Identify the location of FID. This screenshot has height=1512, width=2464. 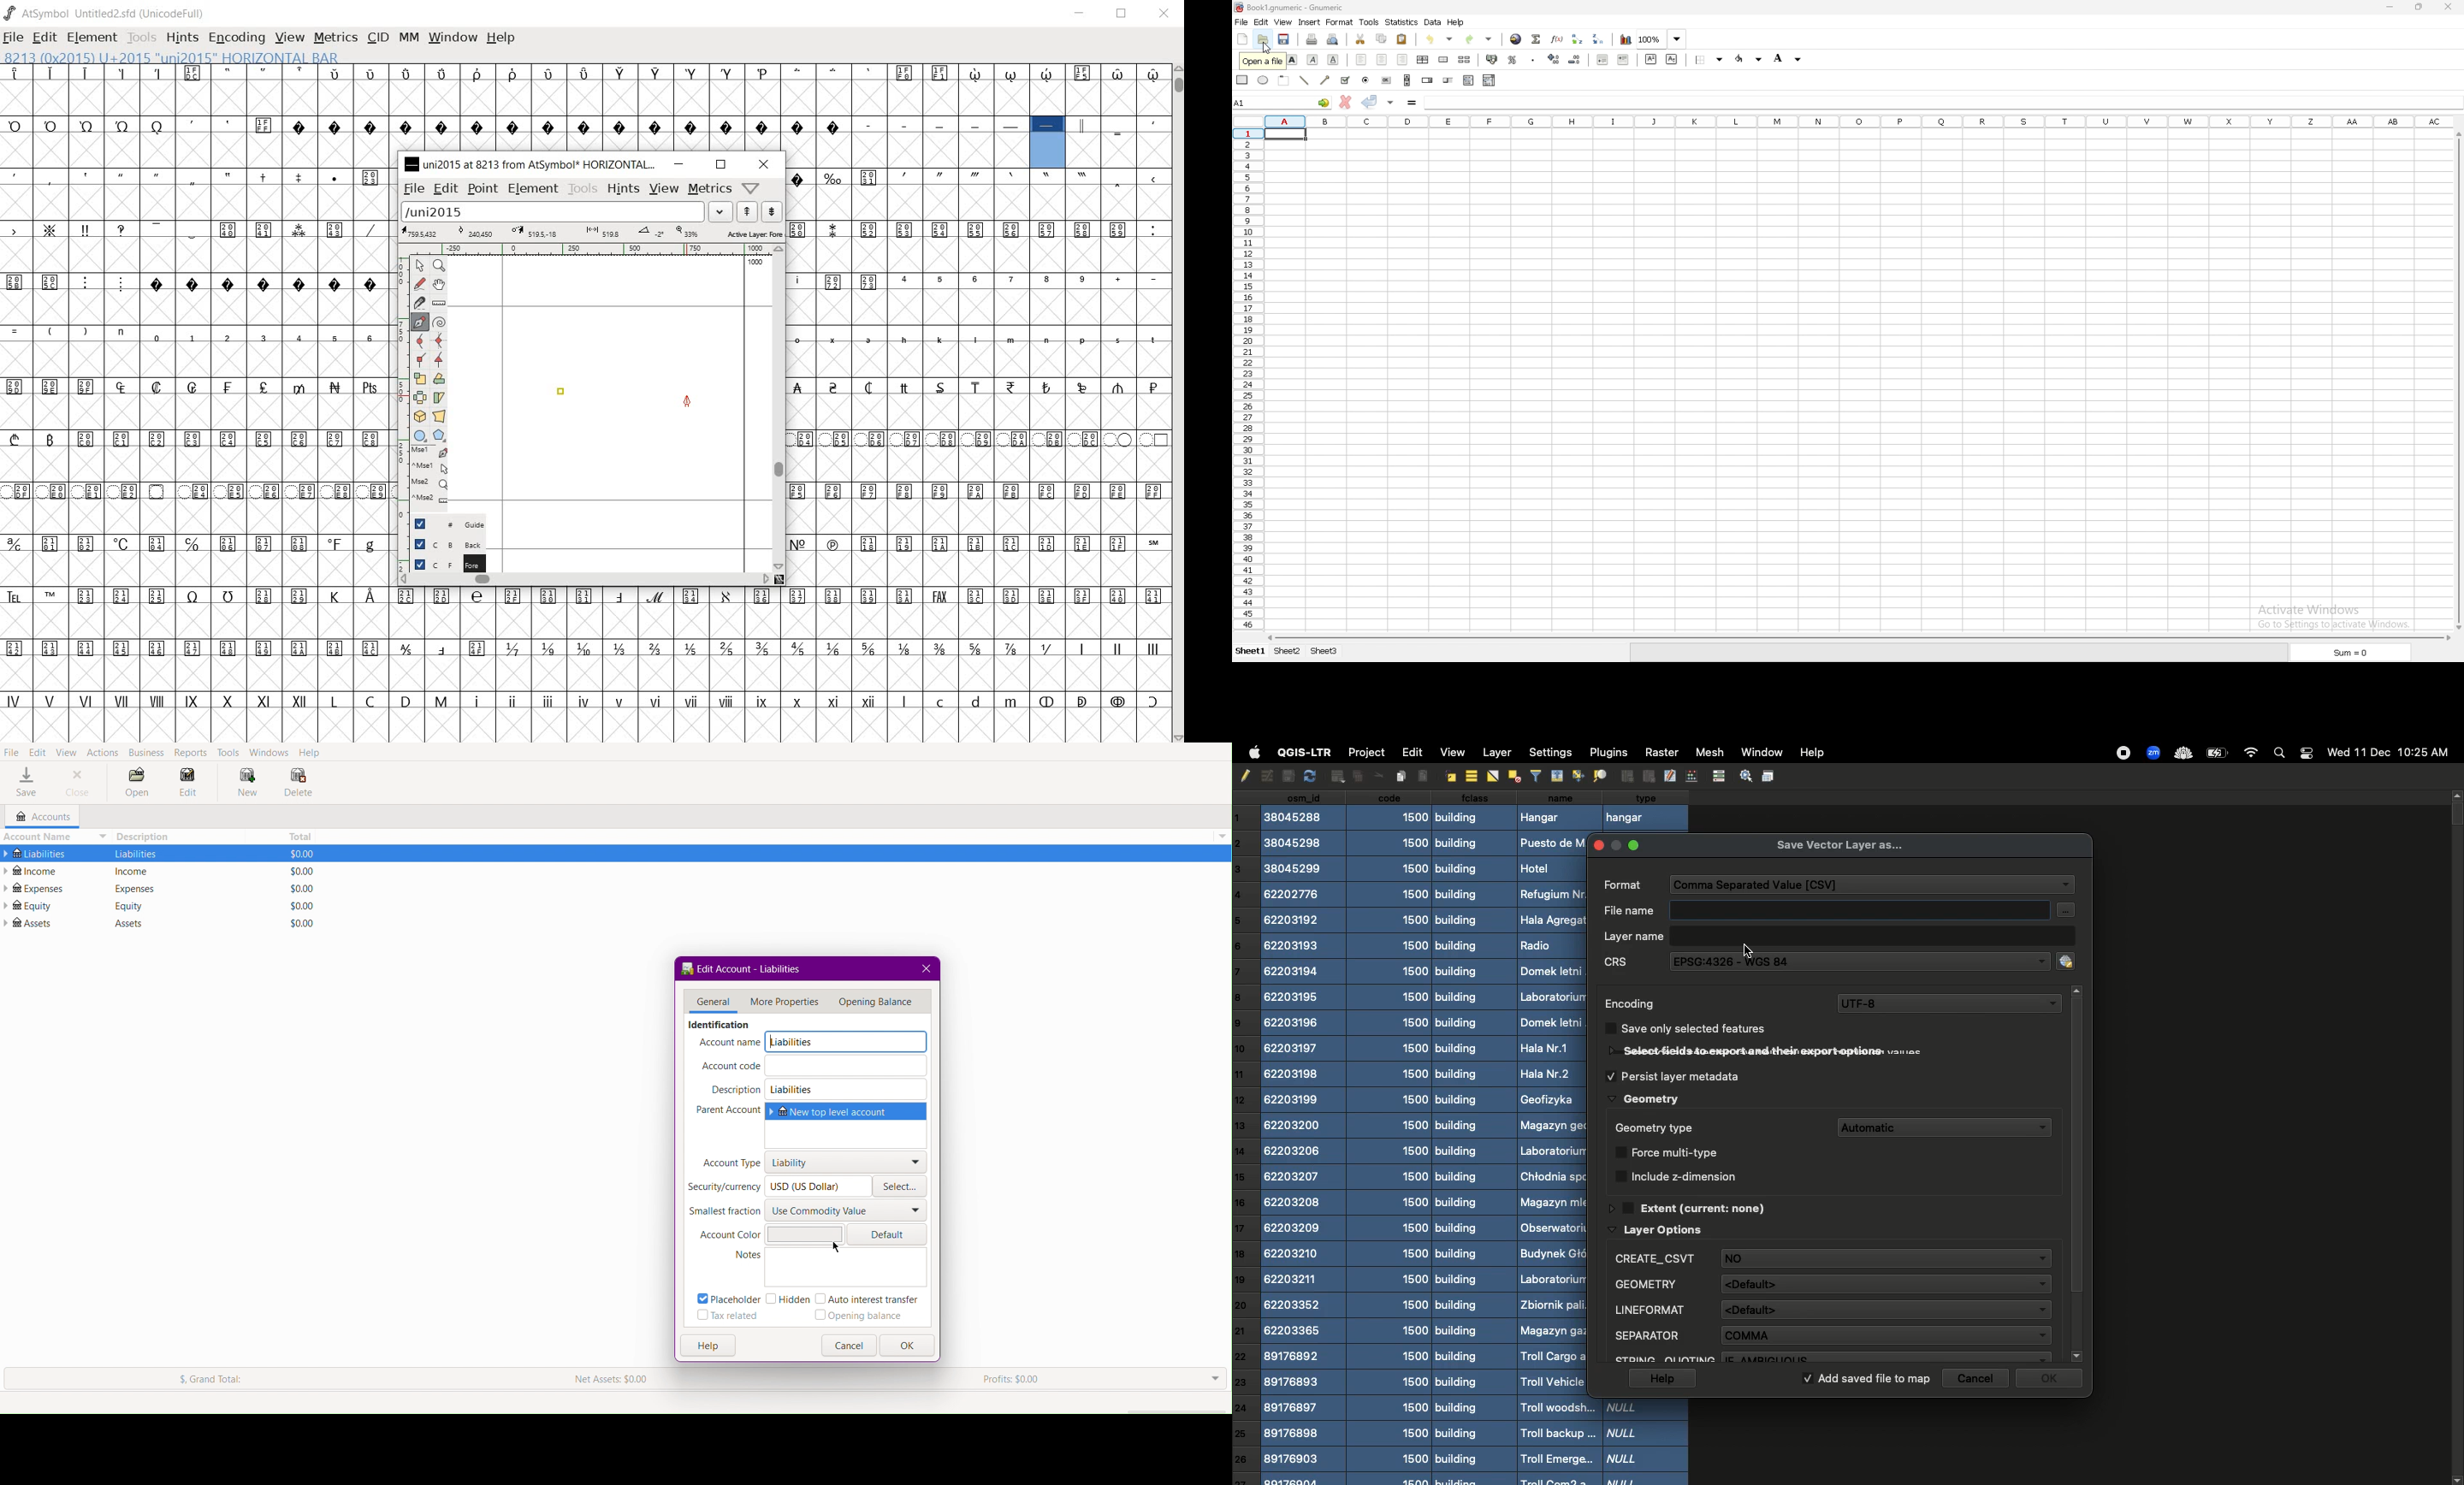
(1829, 1281).